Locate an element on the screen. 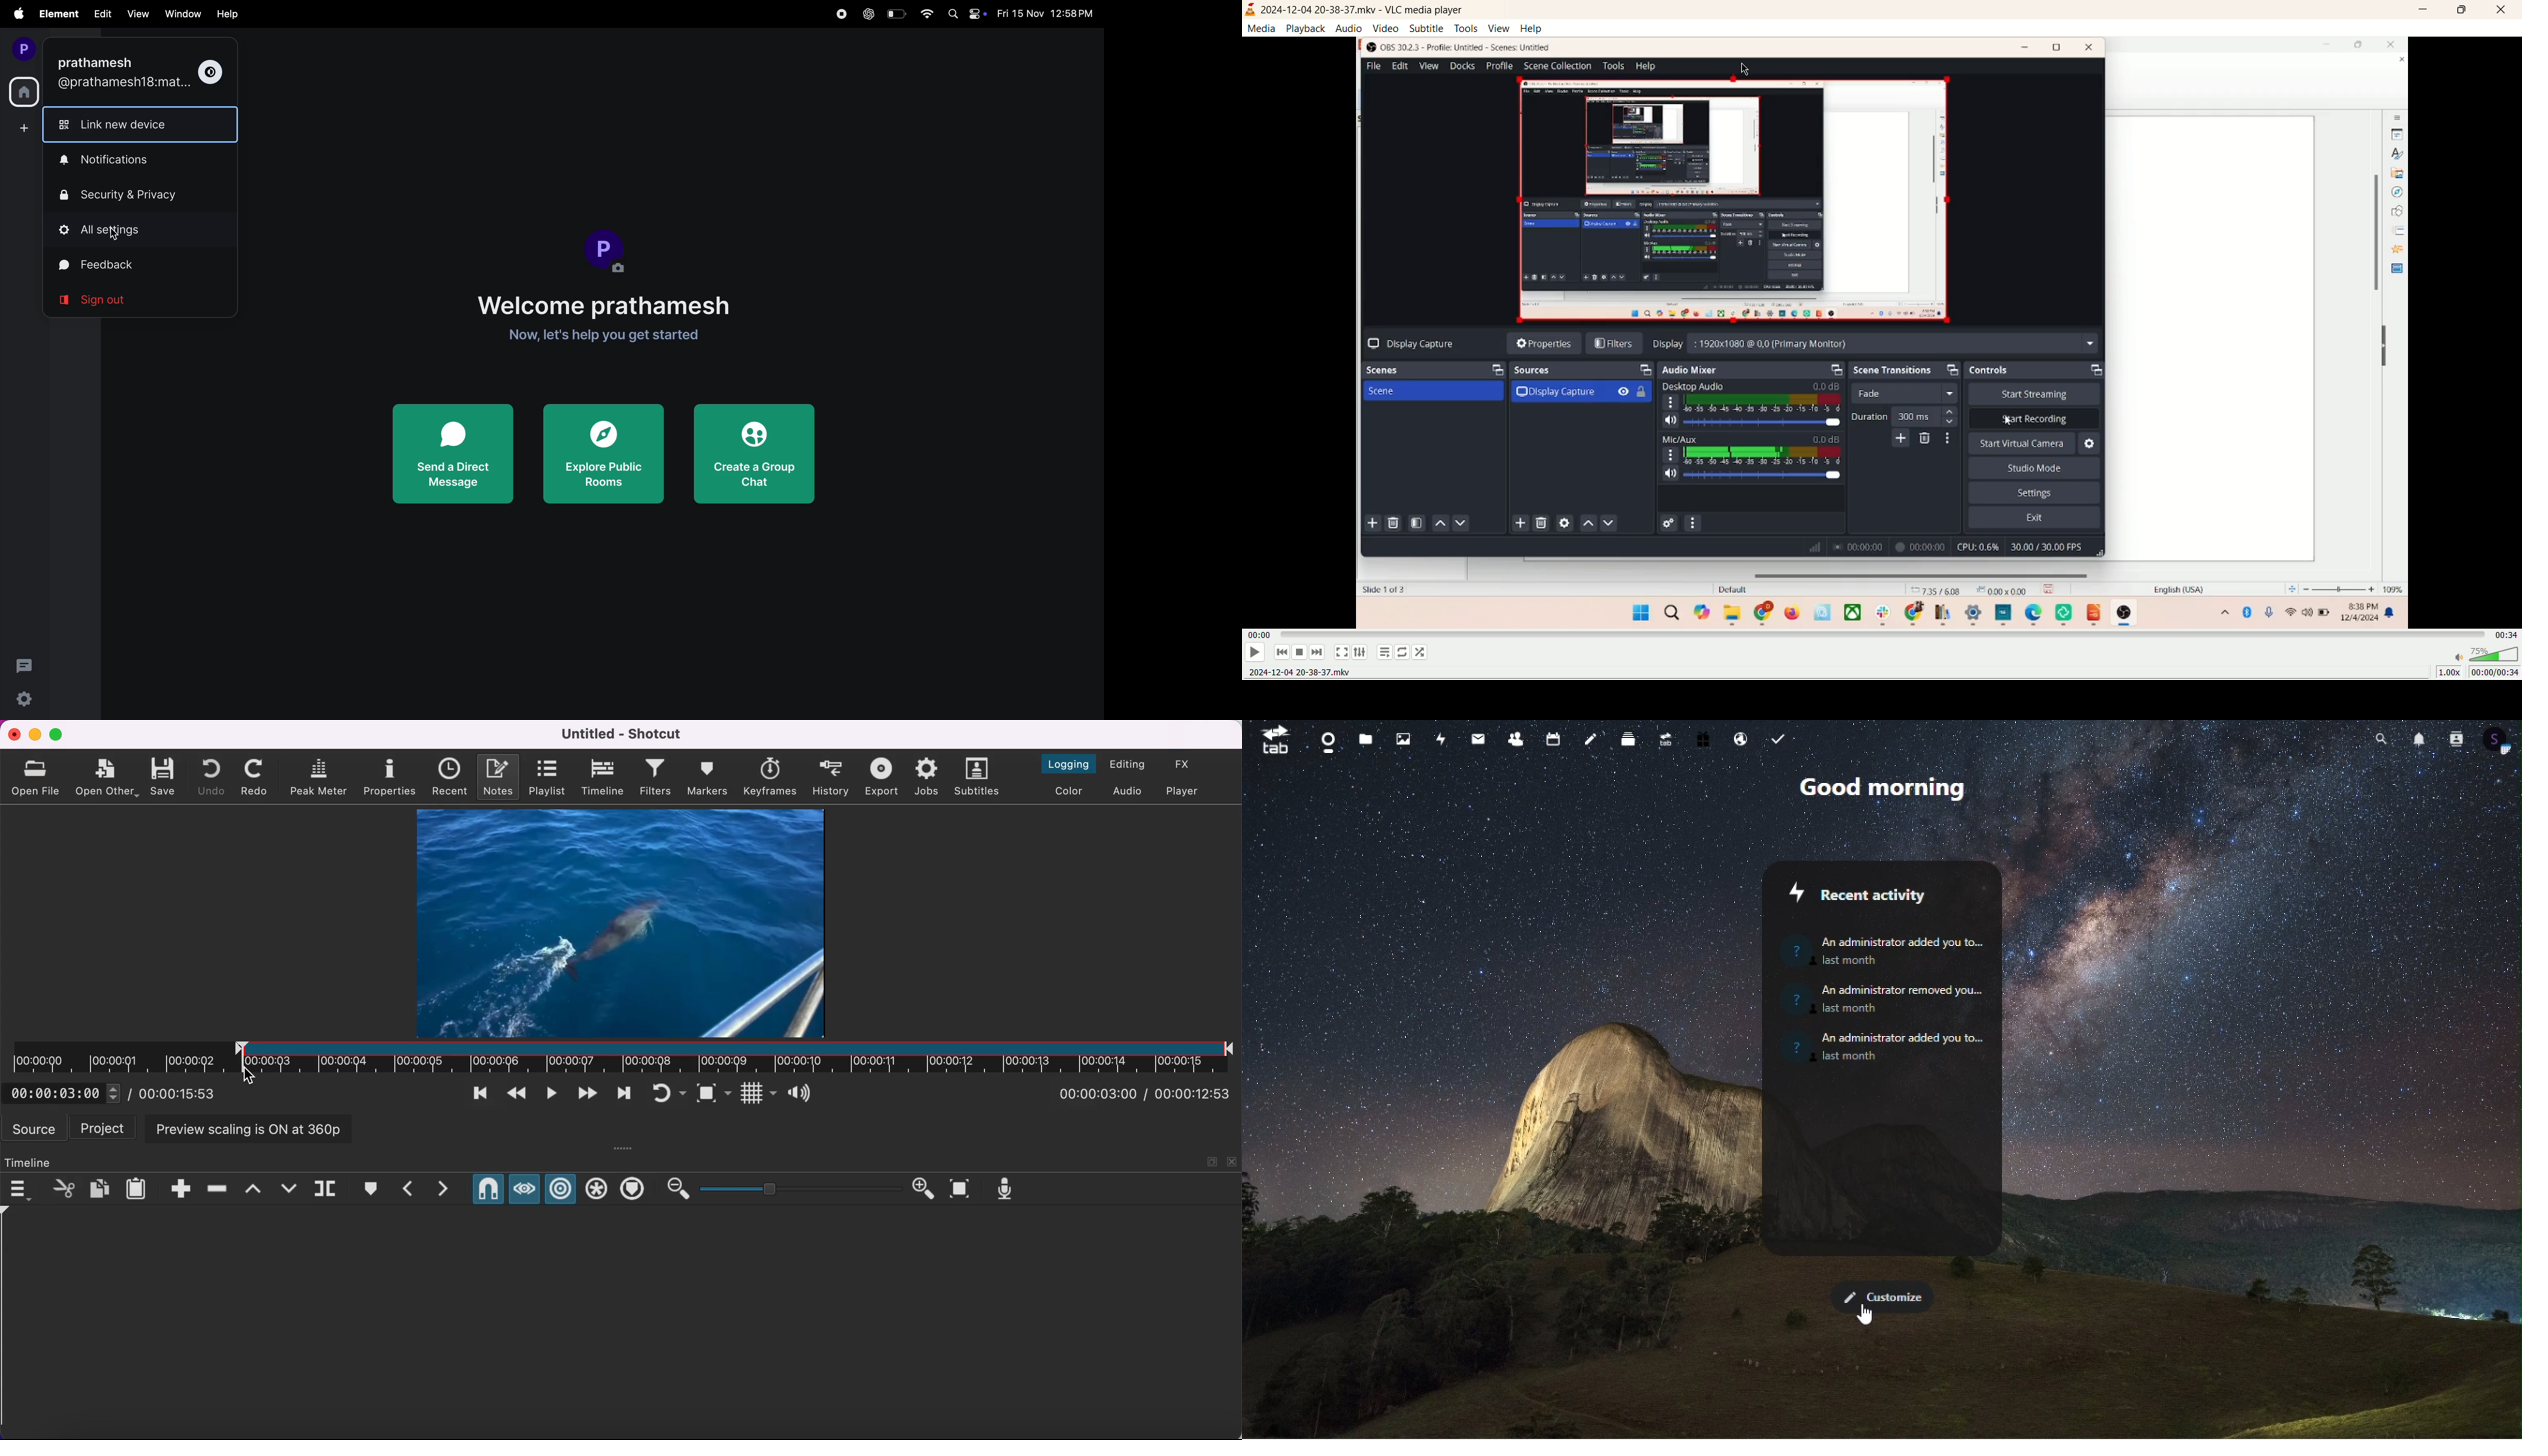 This screenshot has height=1456, width=2548. next is located at coordinates (1319, 652).